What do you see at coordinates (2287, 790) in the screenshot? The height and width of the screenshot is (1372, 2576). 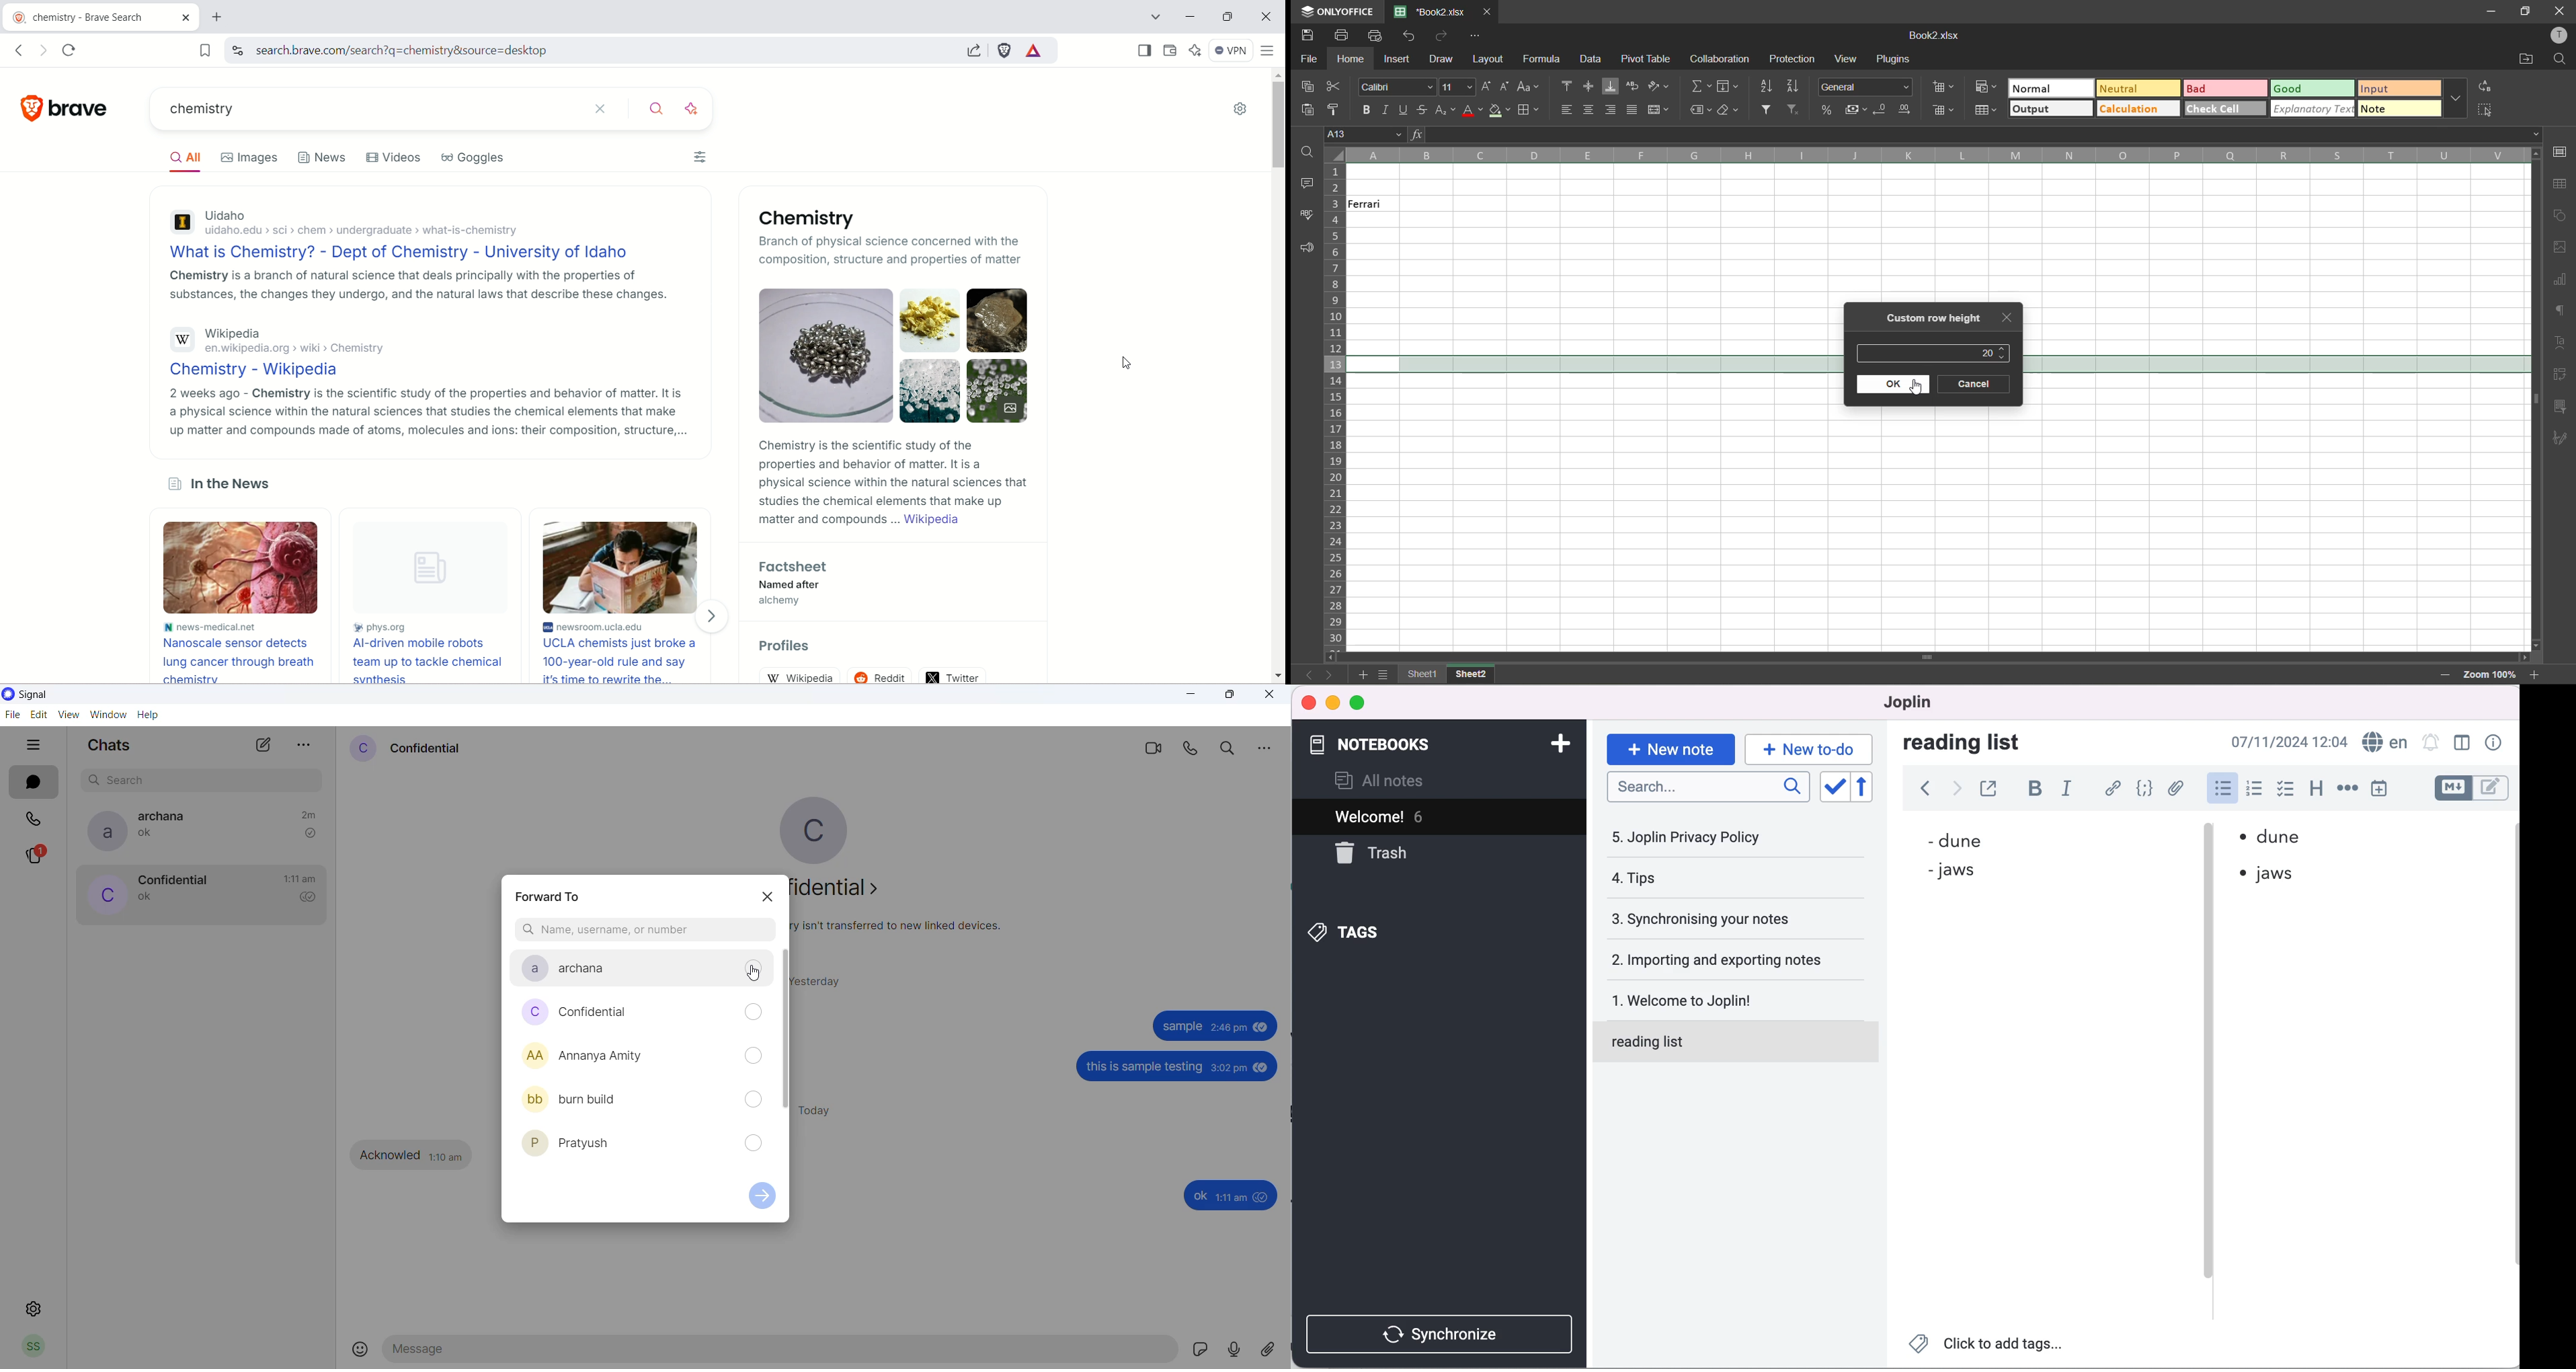 I see `checkbox` at bounding box center [2287, 790].